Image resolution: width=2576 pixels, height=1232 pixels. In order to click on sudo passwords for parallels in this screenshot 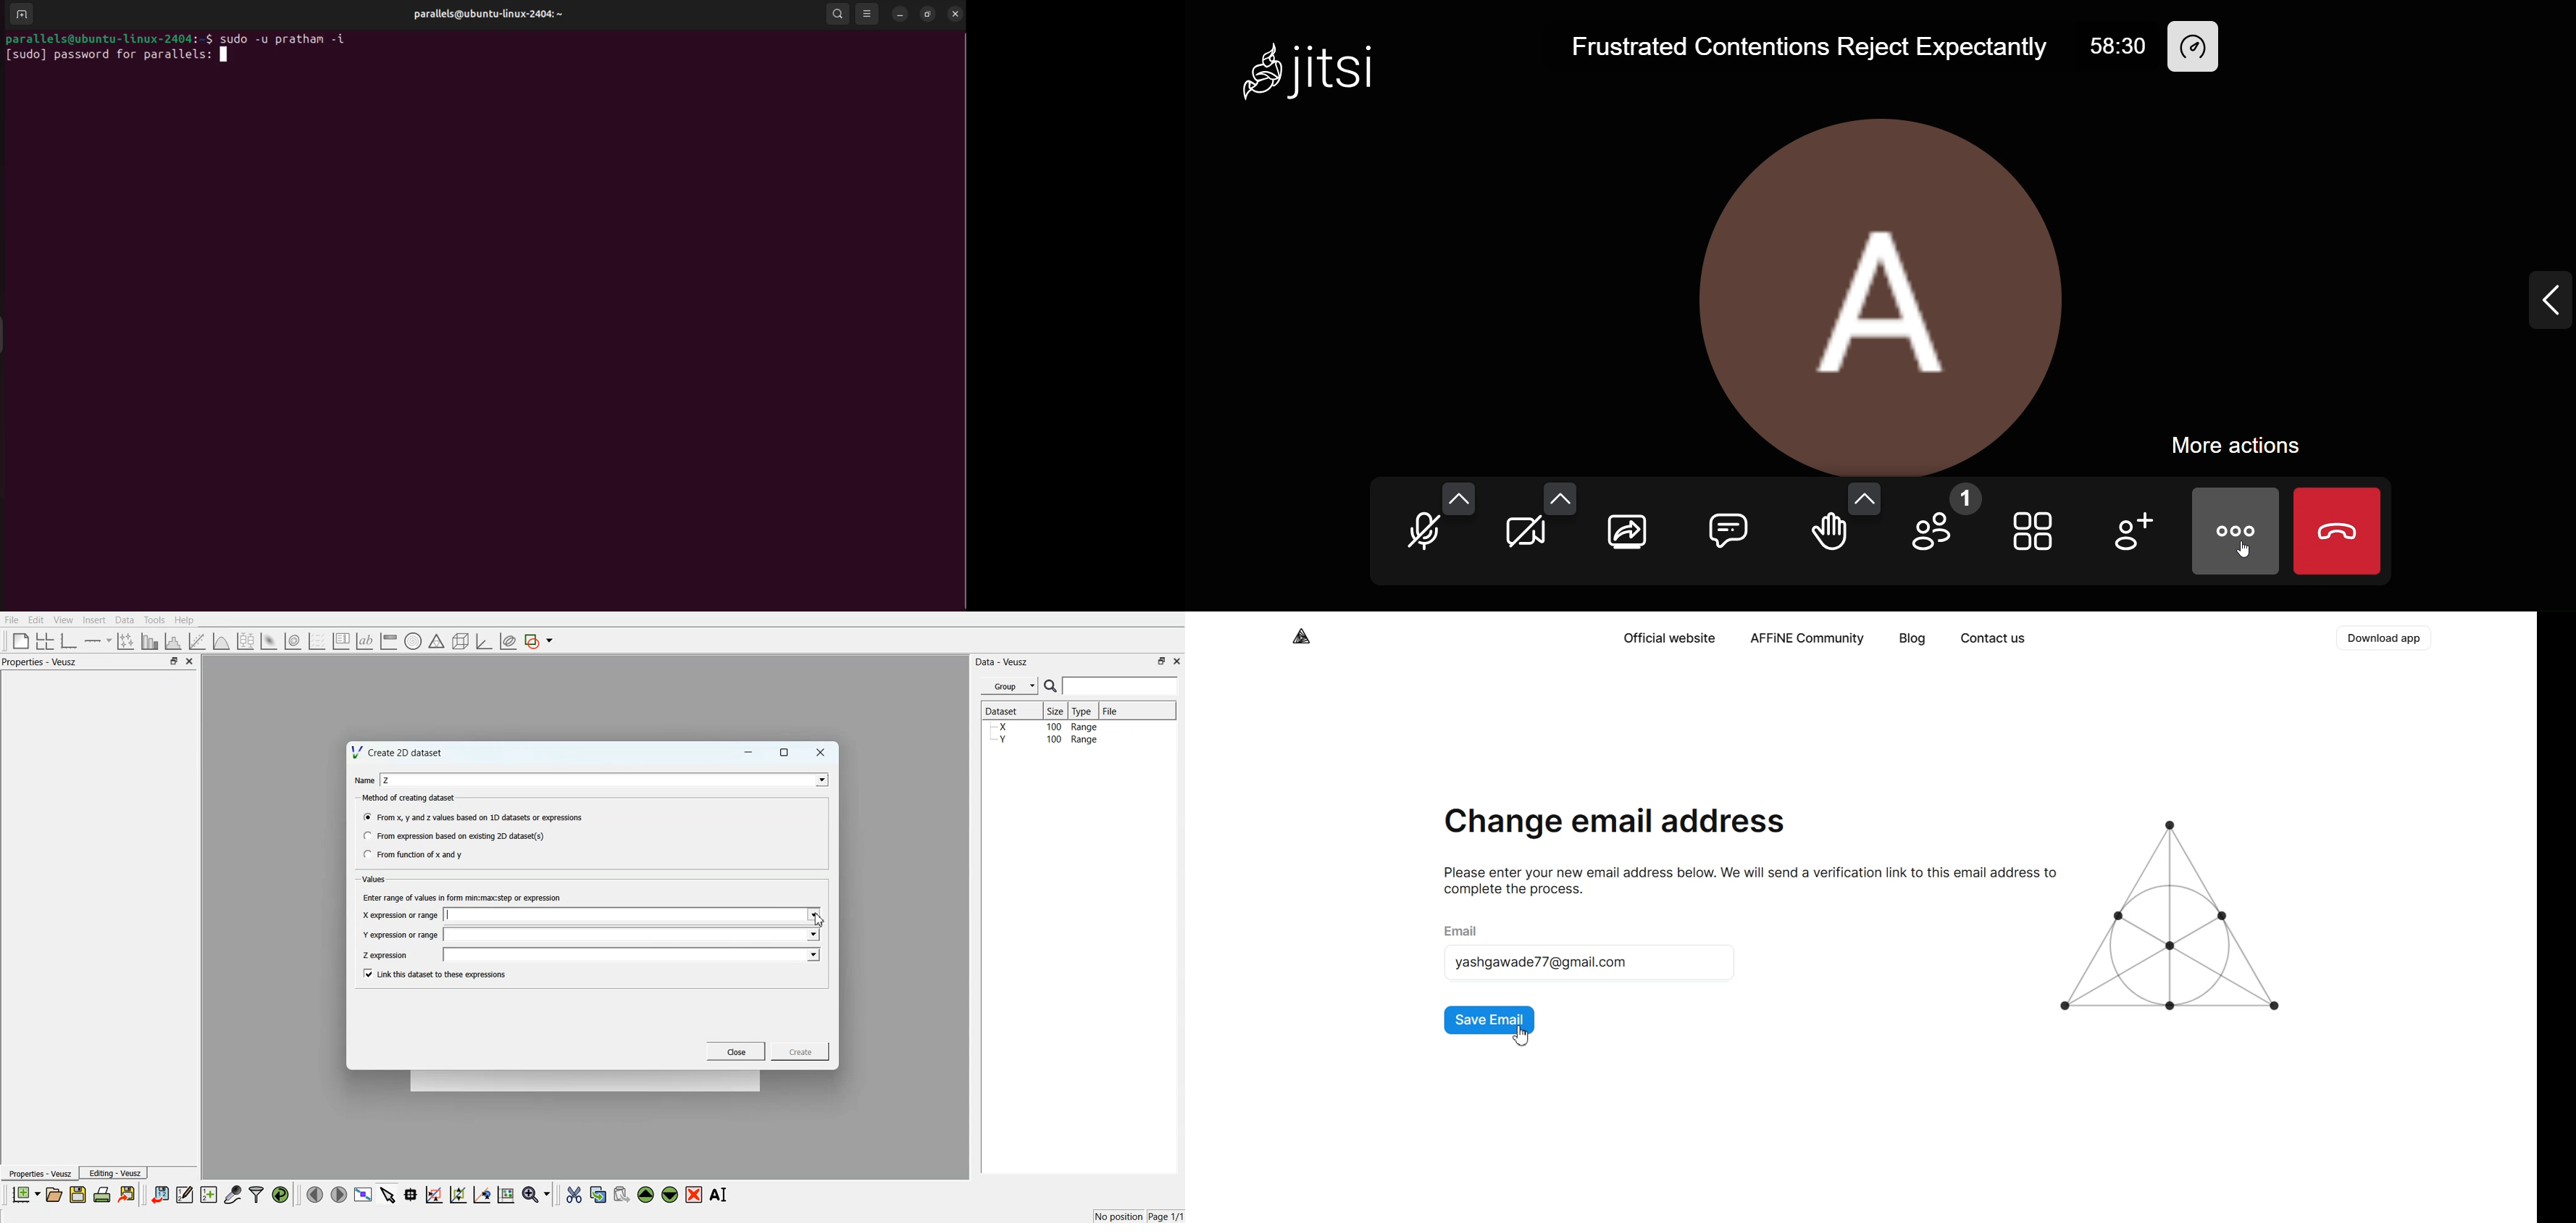, I will do `click(107, 54)`.